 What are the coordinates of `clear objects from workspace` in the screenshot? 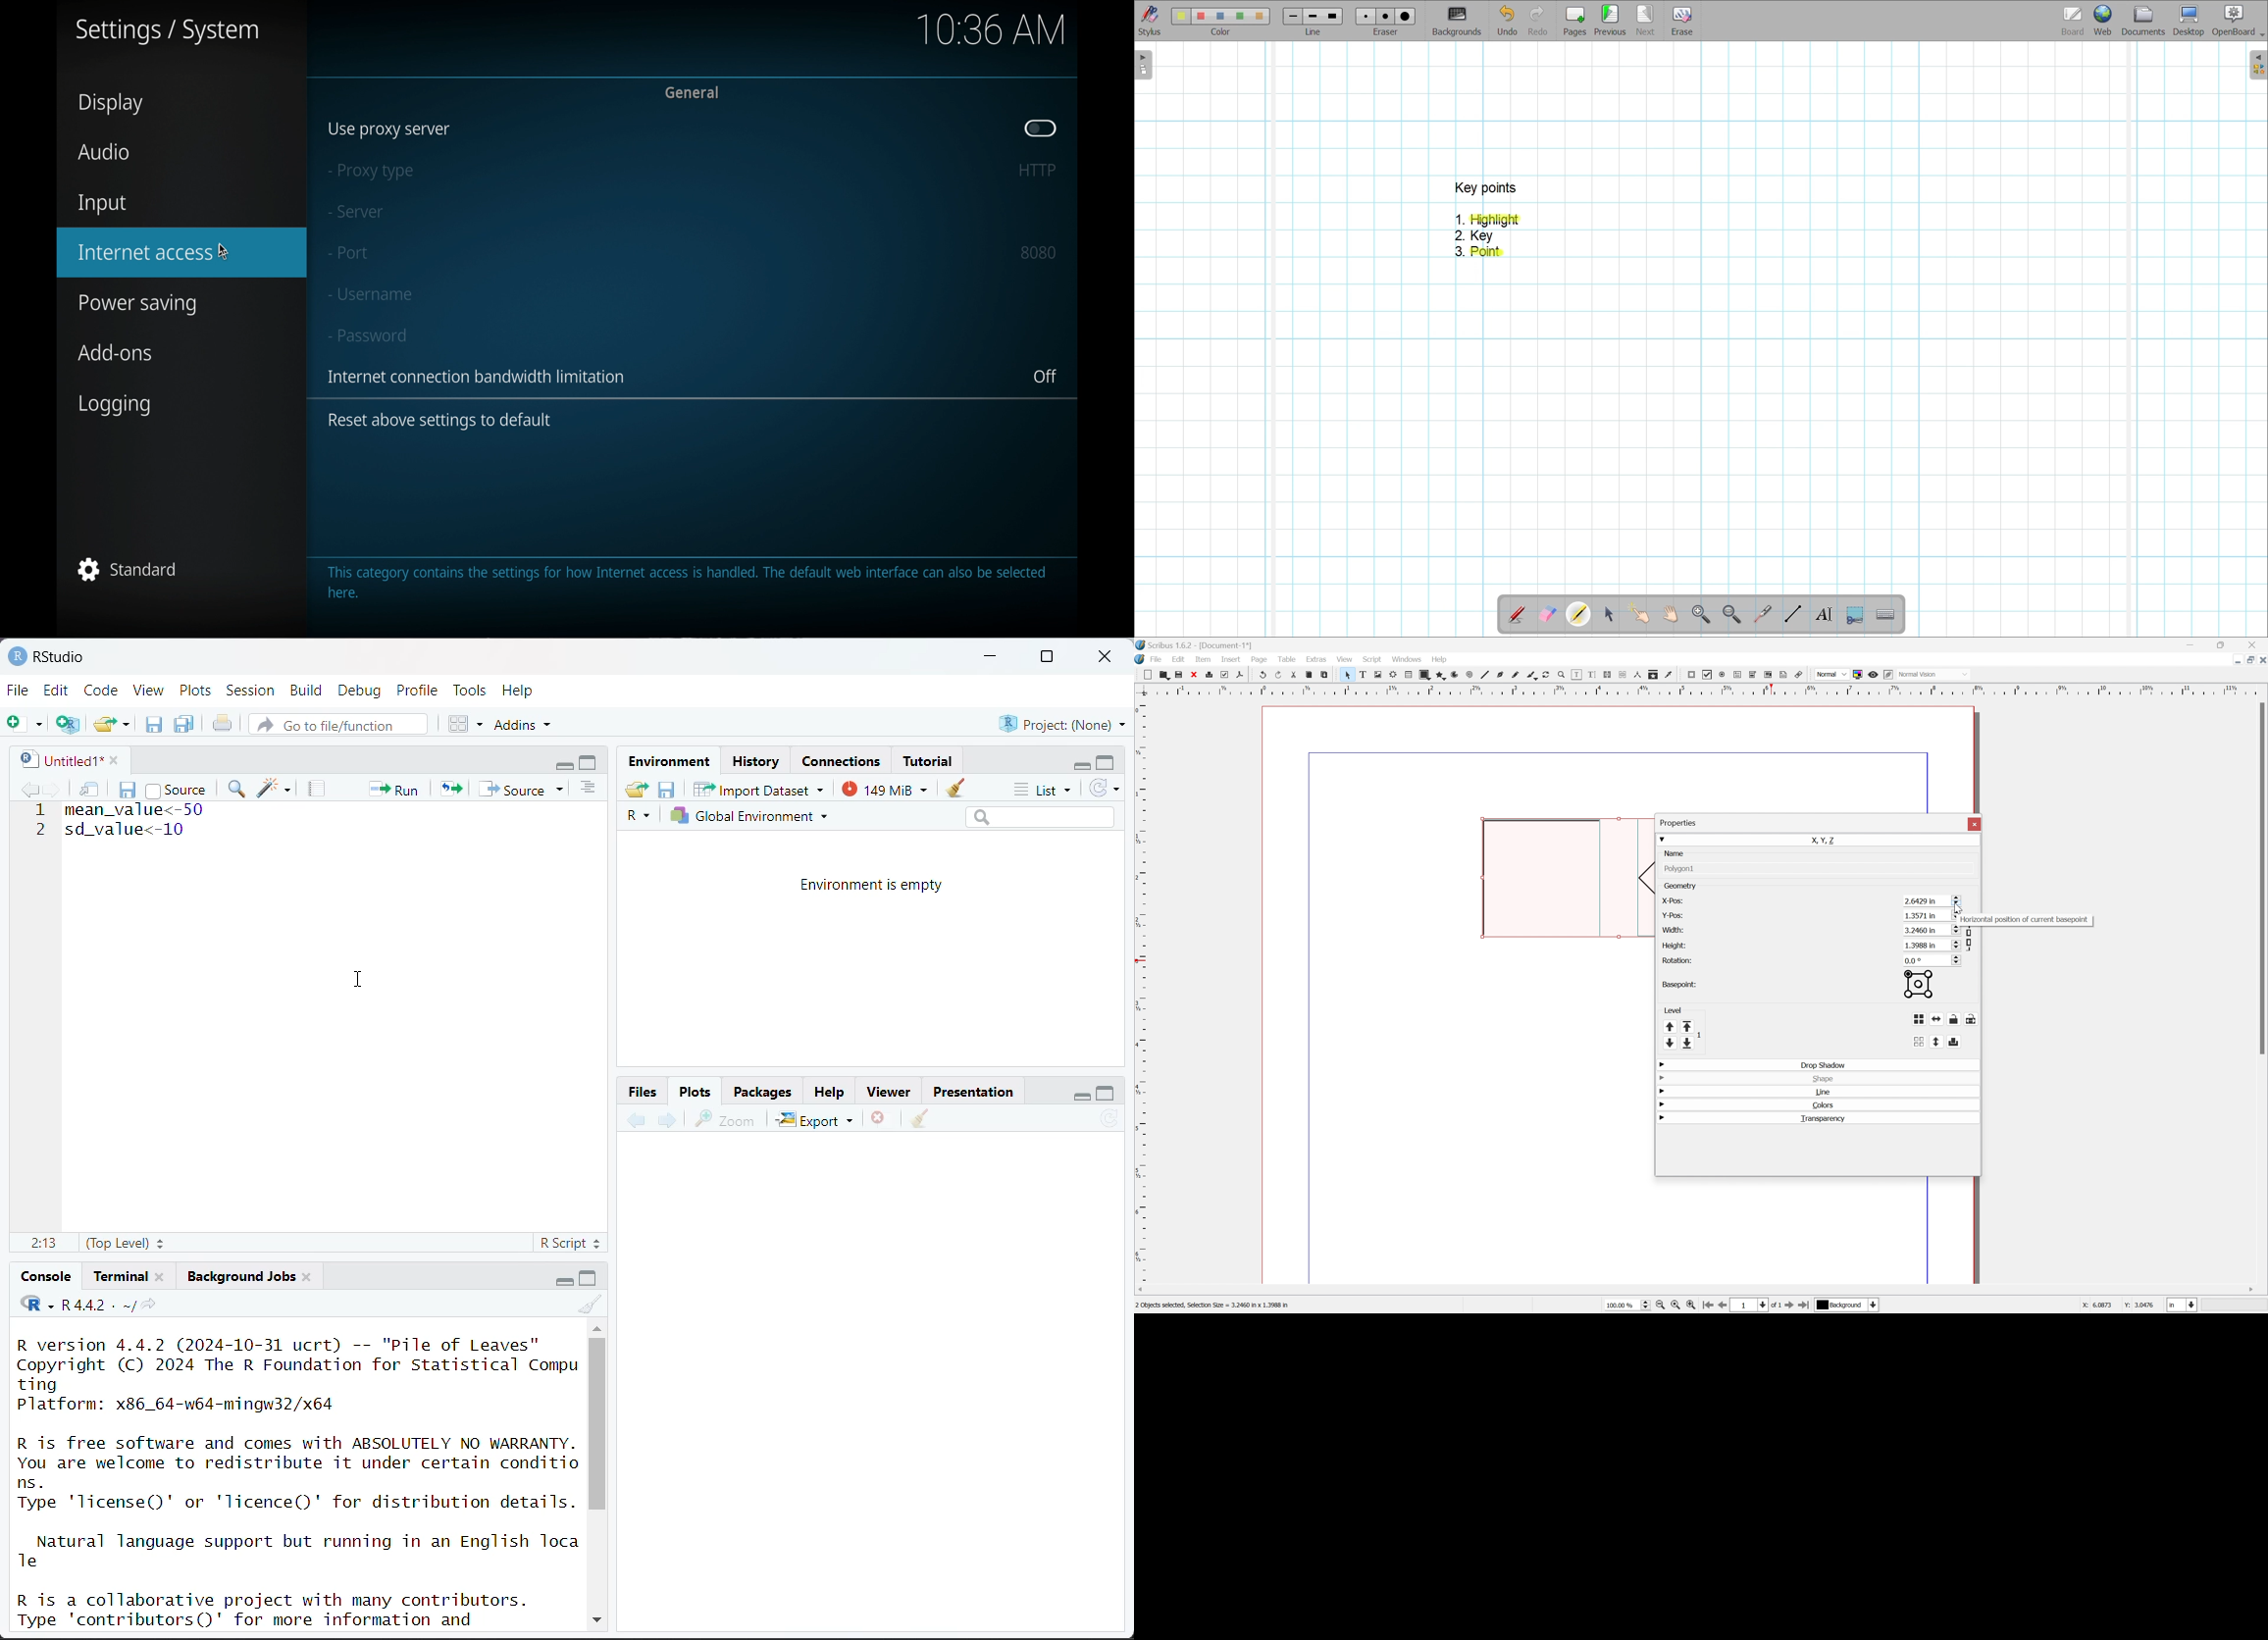 It's located at (951, 785).